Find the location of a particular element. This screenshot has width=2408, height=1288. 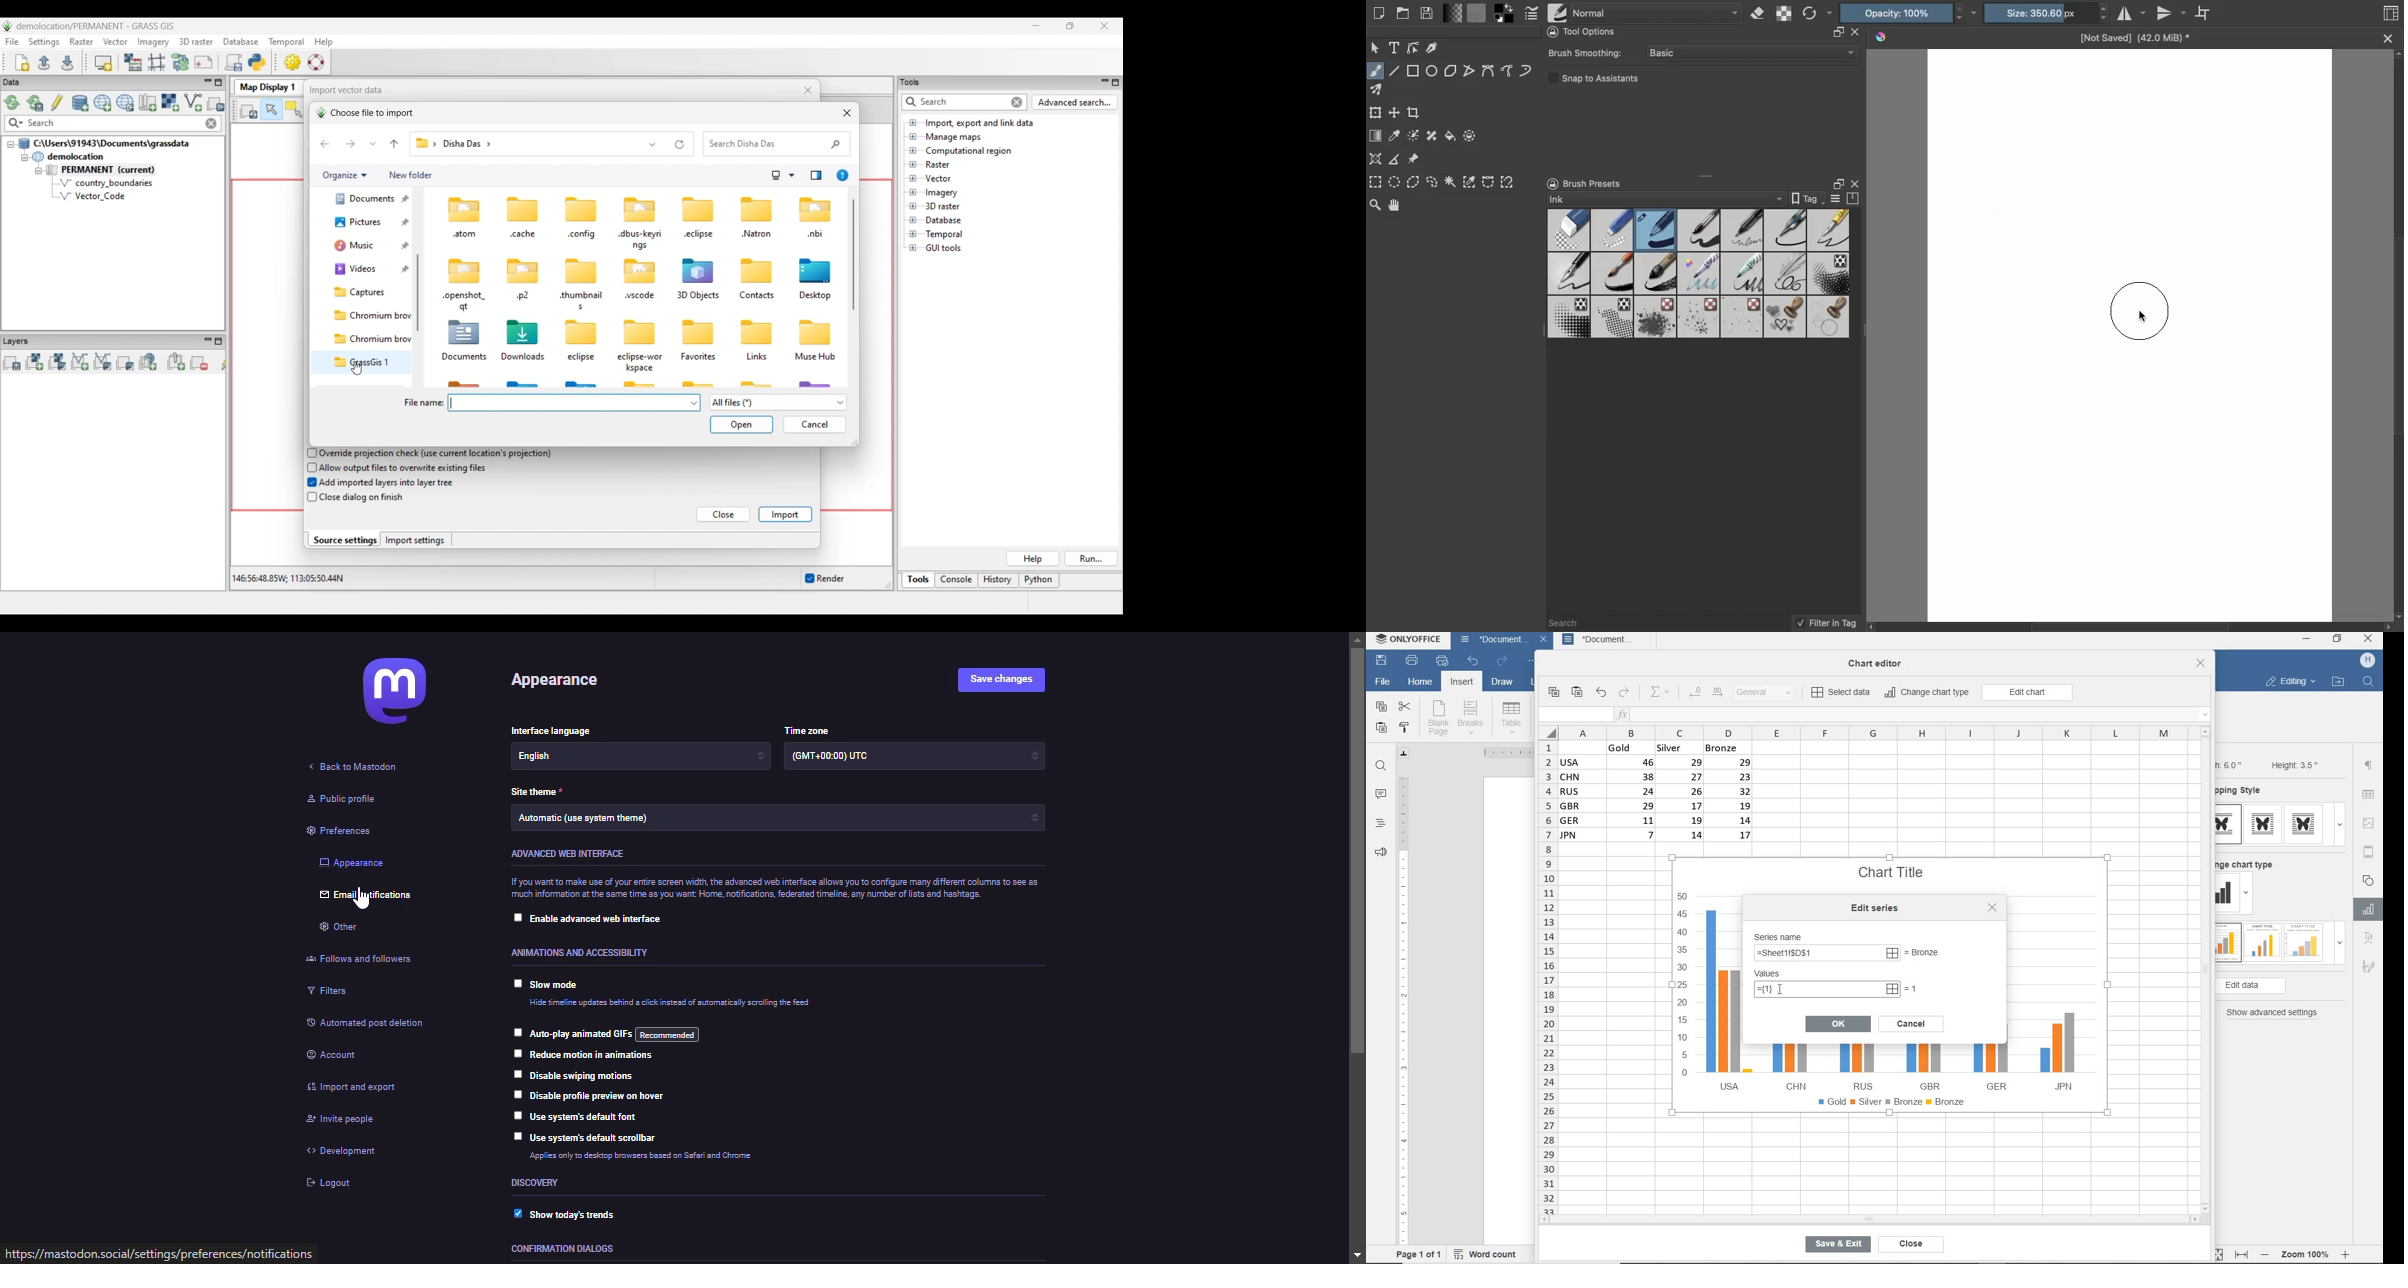

scroll left is located at coordinates (1548, 1220).